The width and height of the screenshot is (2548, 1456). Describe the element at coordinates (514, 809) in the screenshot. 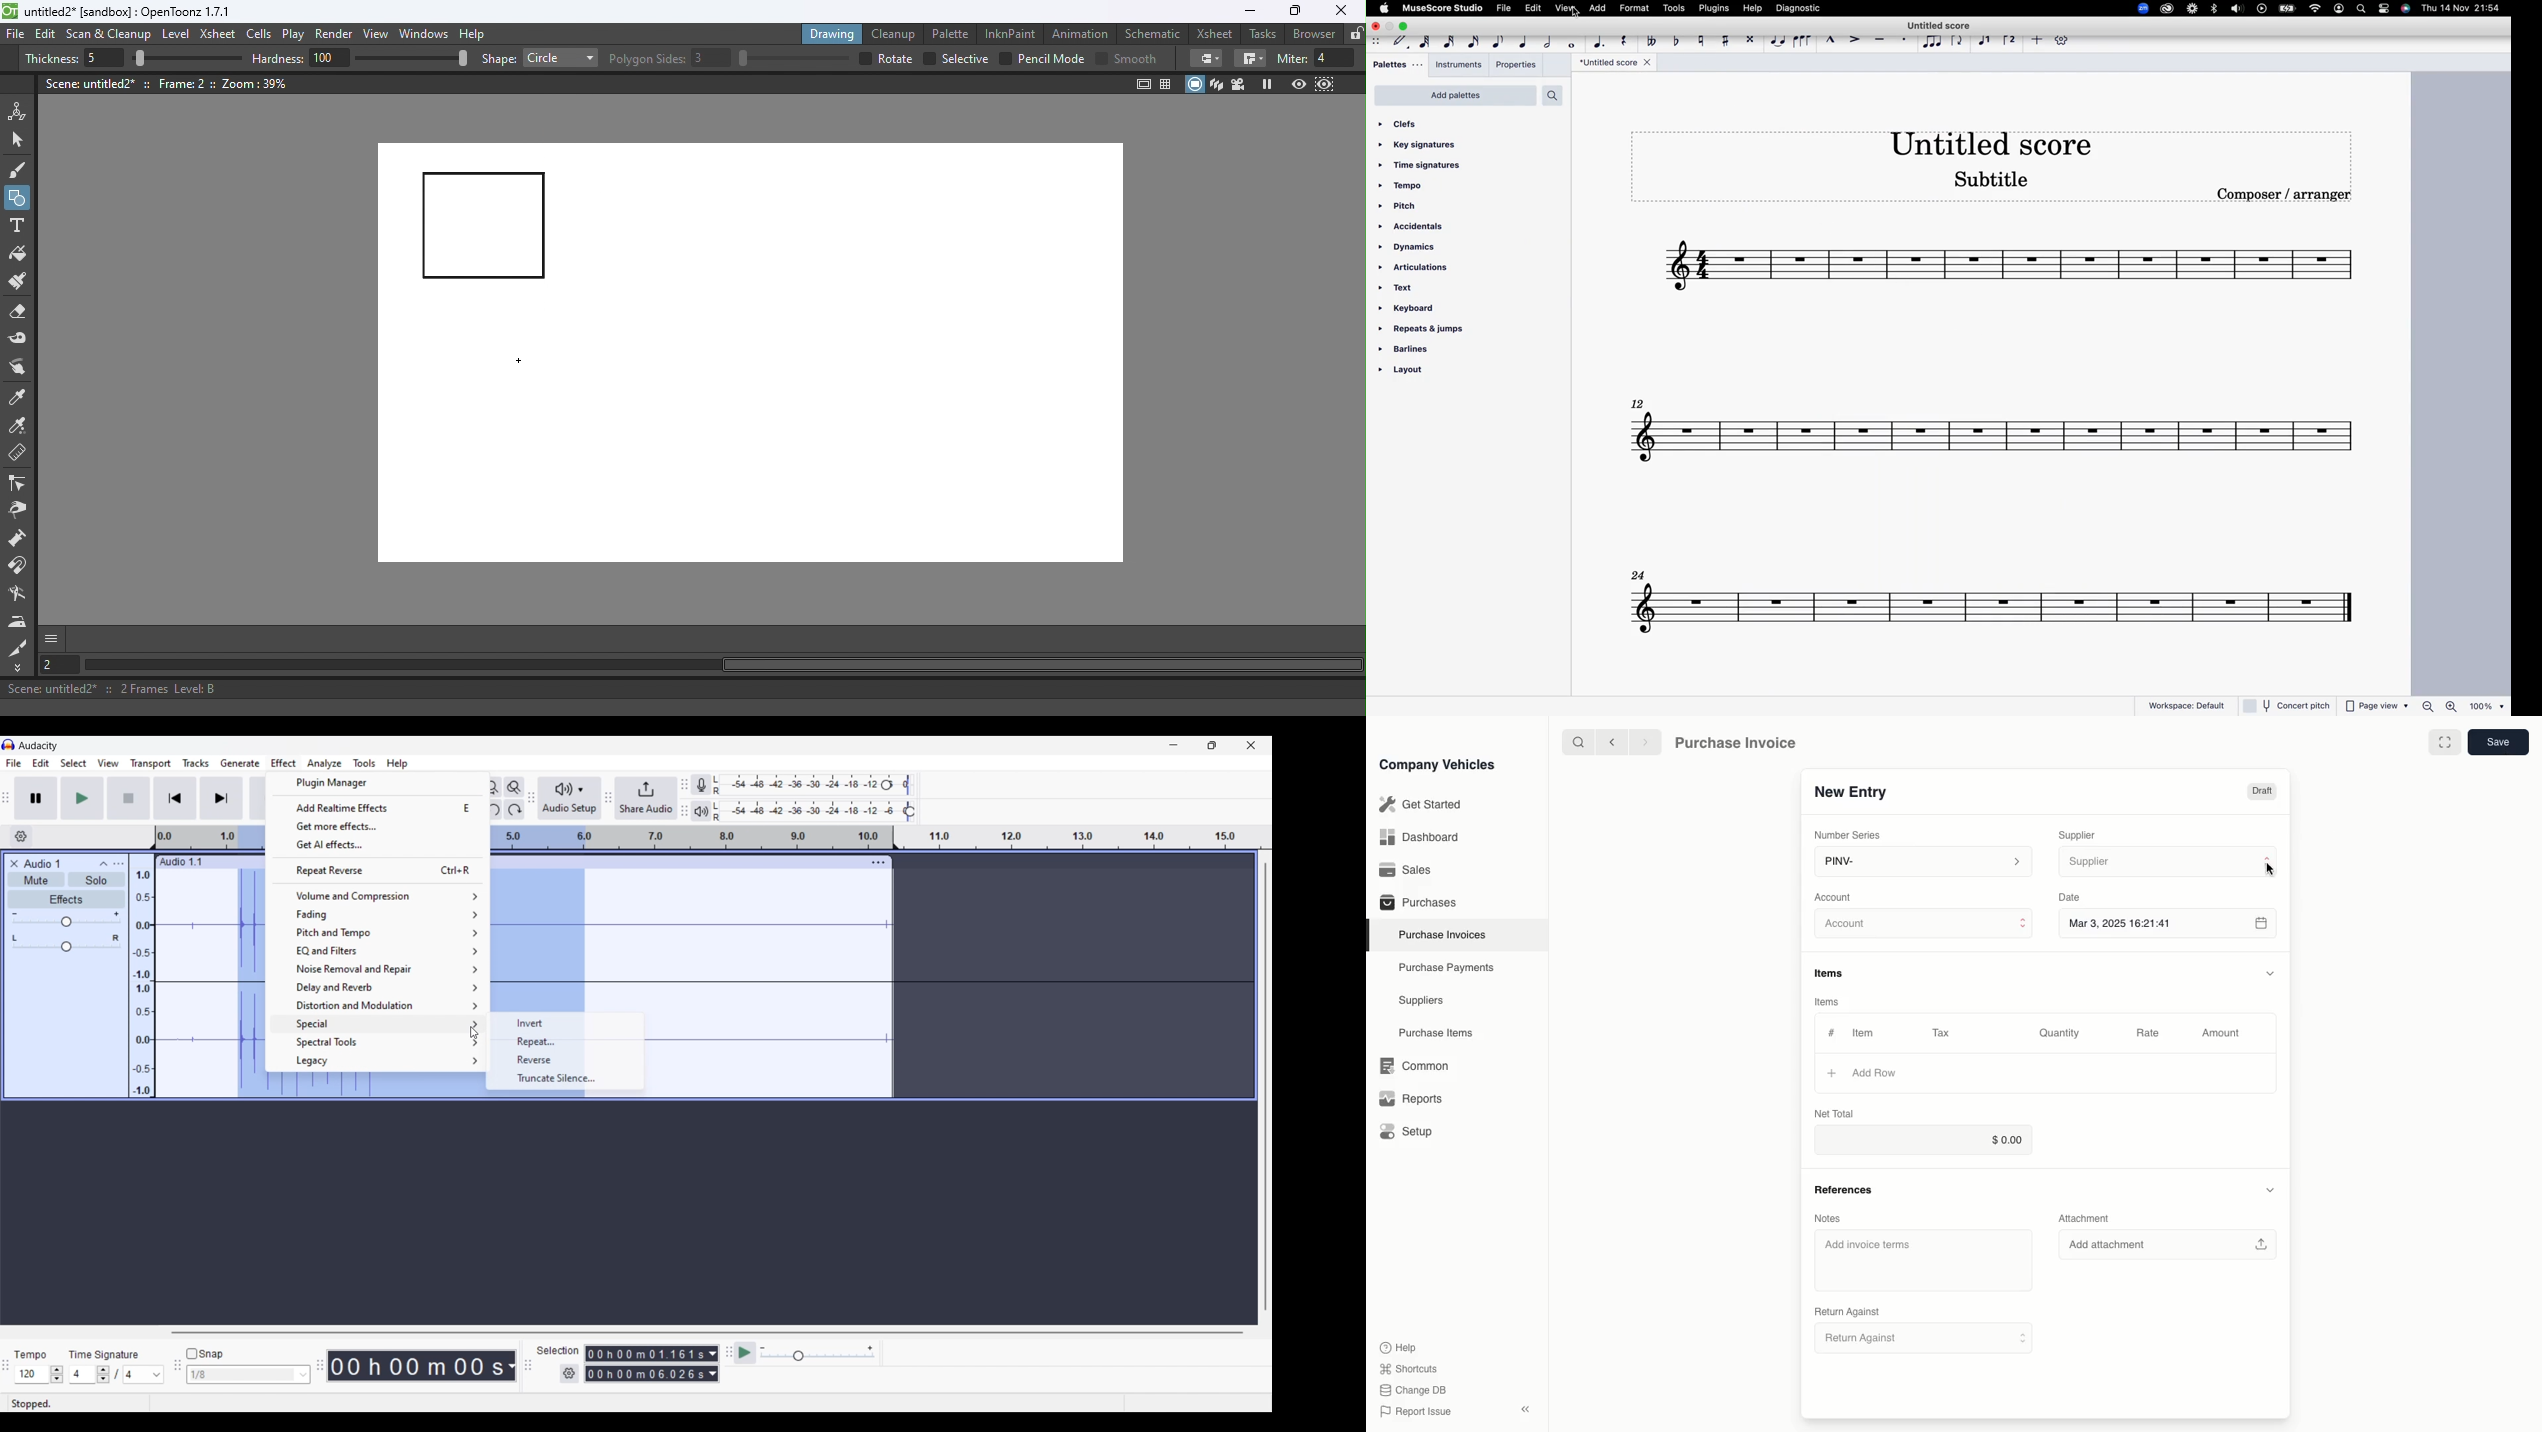

I see `Redo` at that location.